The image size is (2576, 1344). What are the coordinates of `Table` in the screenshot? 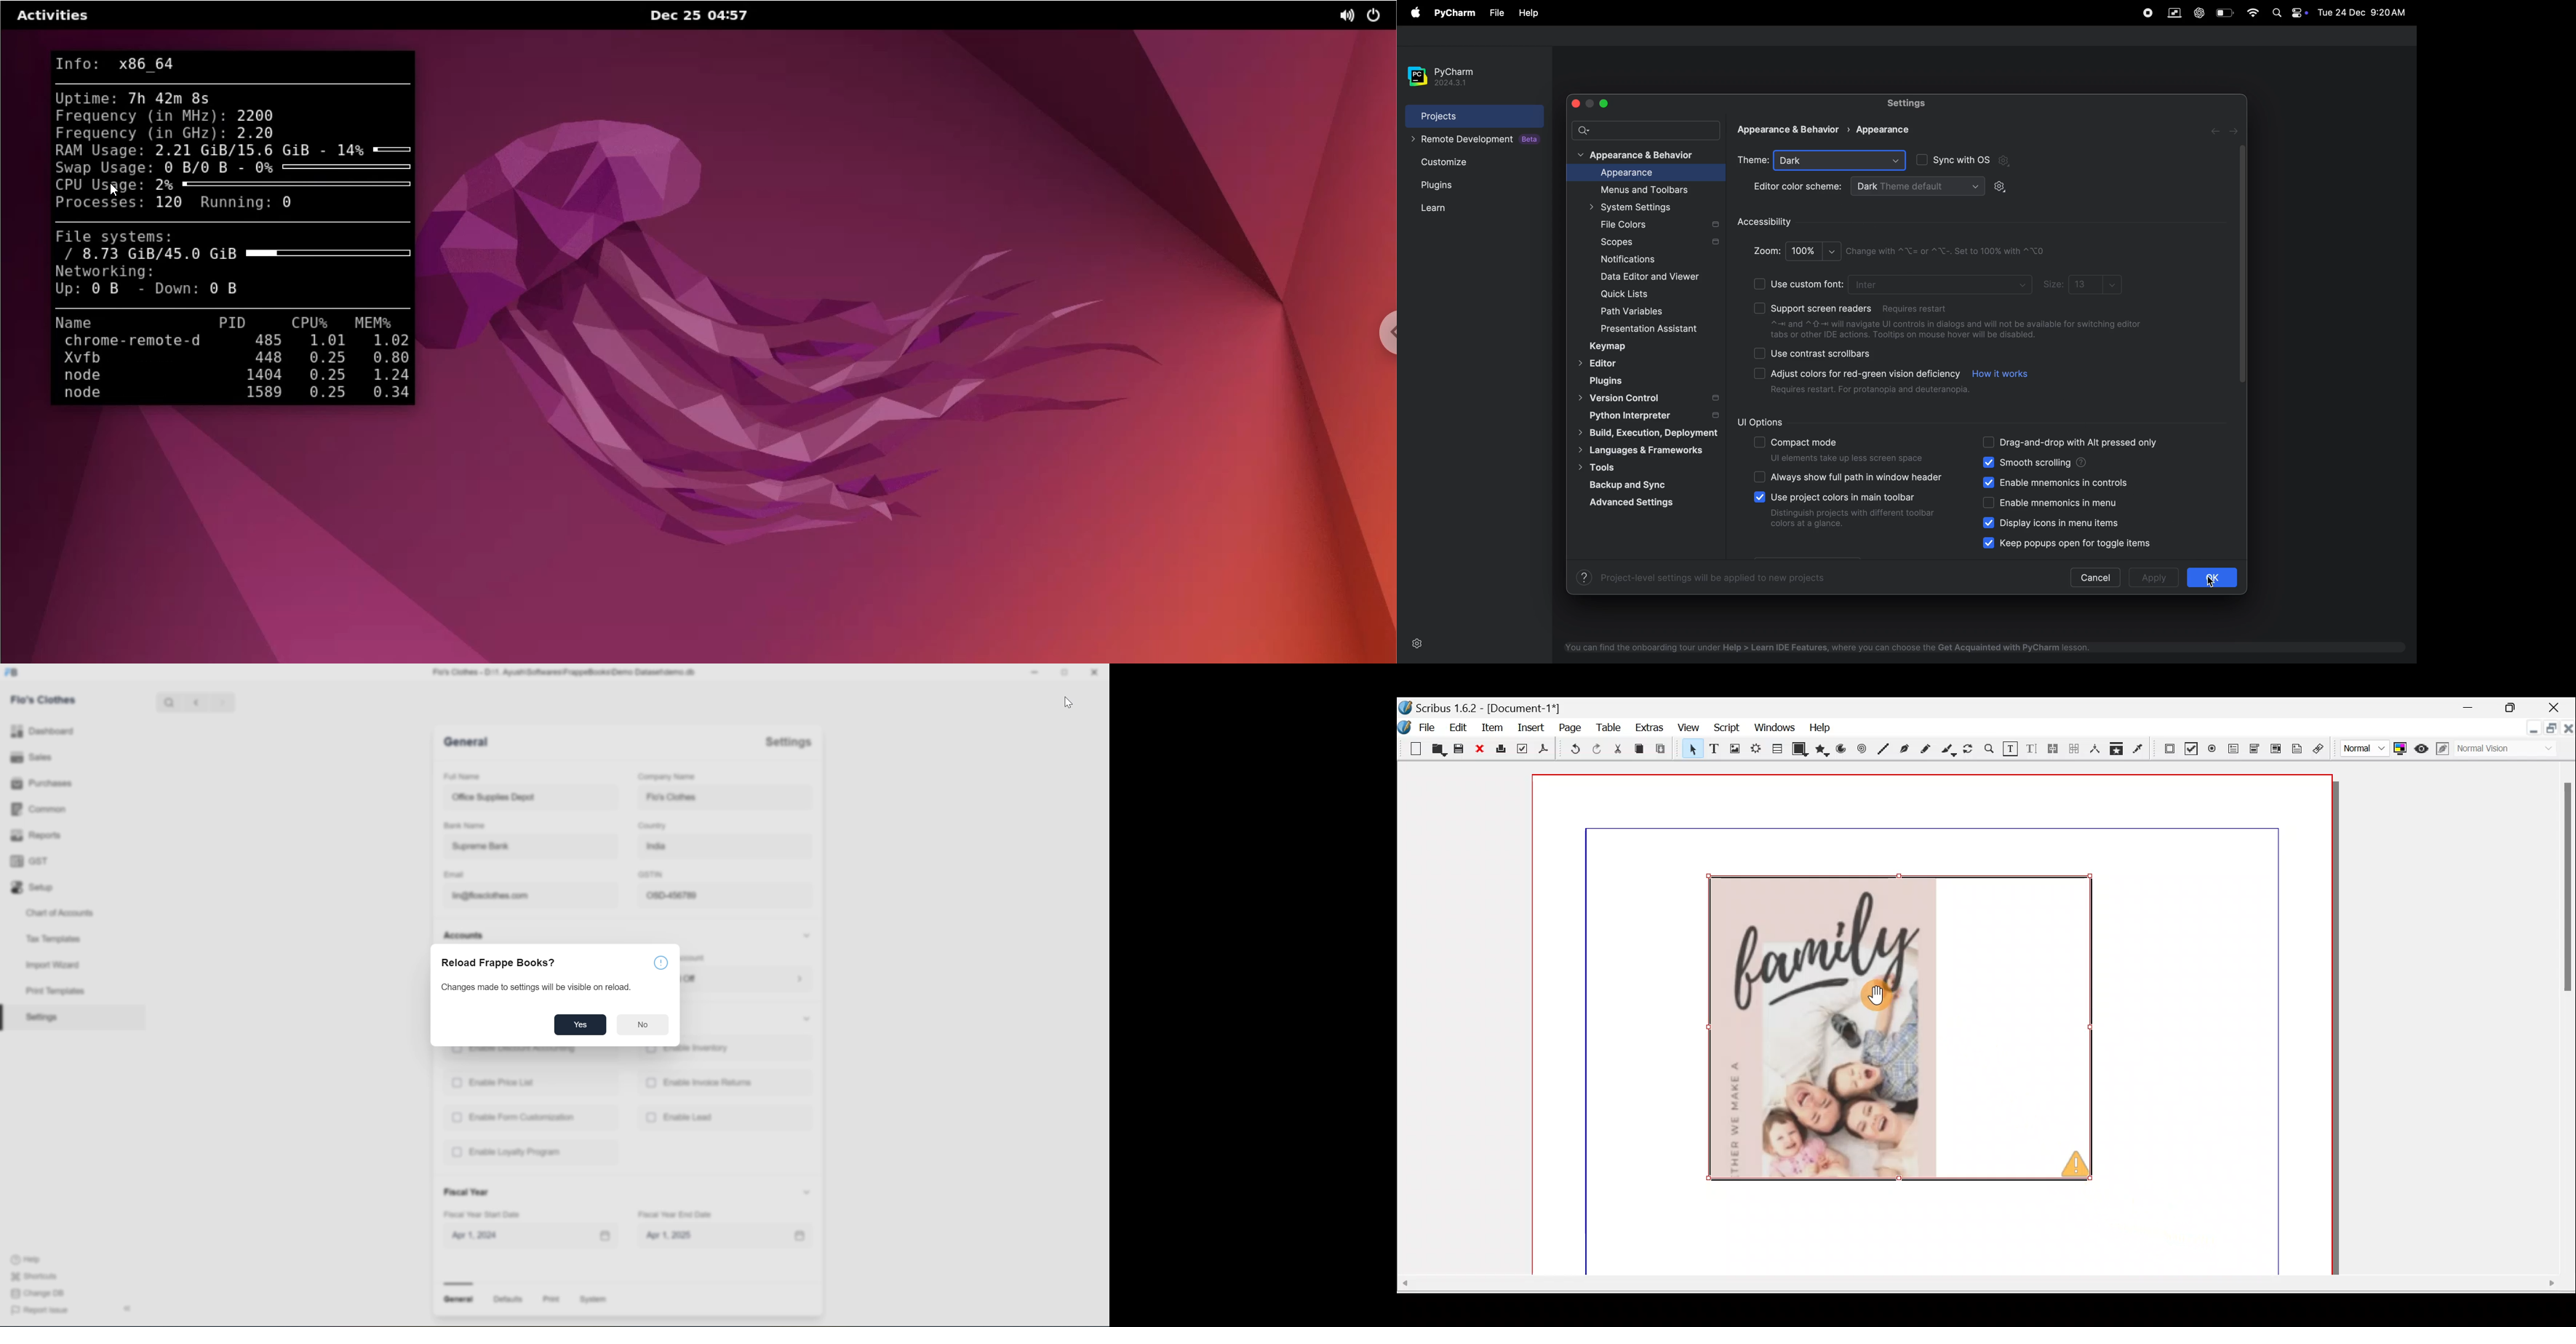 It's located at (1610, 729).